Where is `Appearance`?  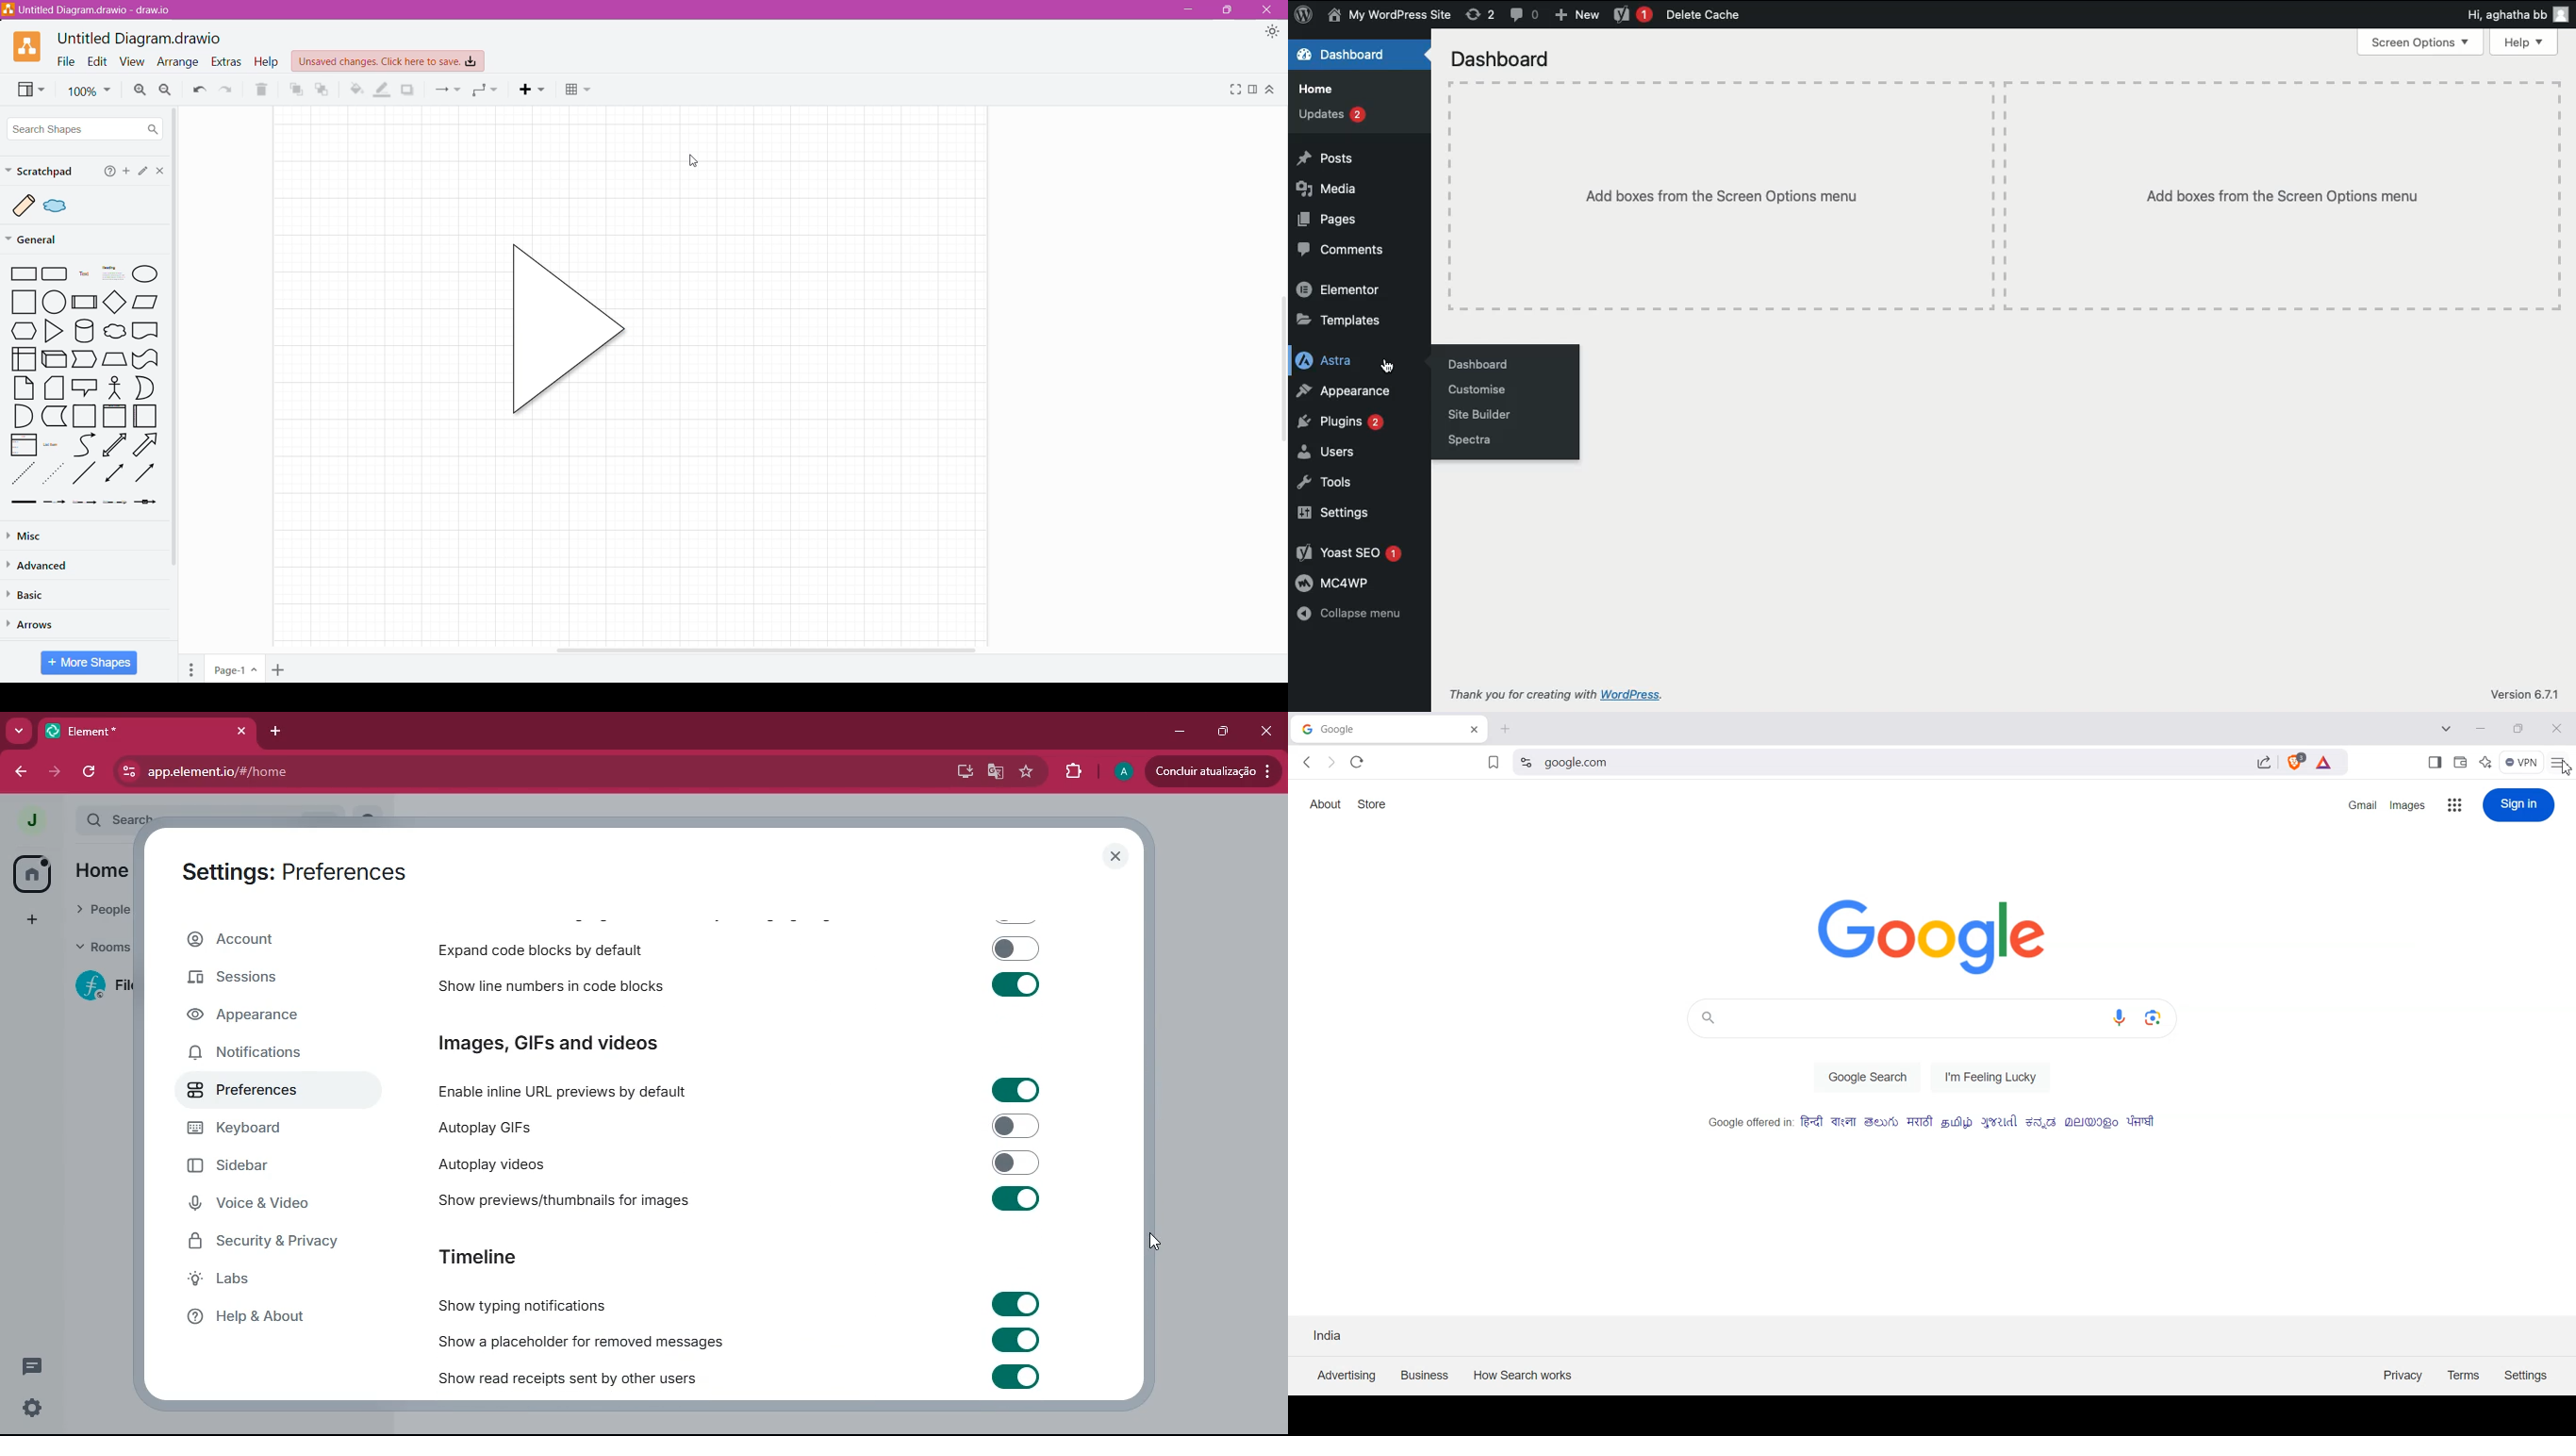 Appearance is located at coordinates (1270, 33).